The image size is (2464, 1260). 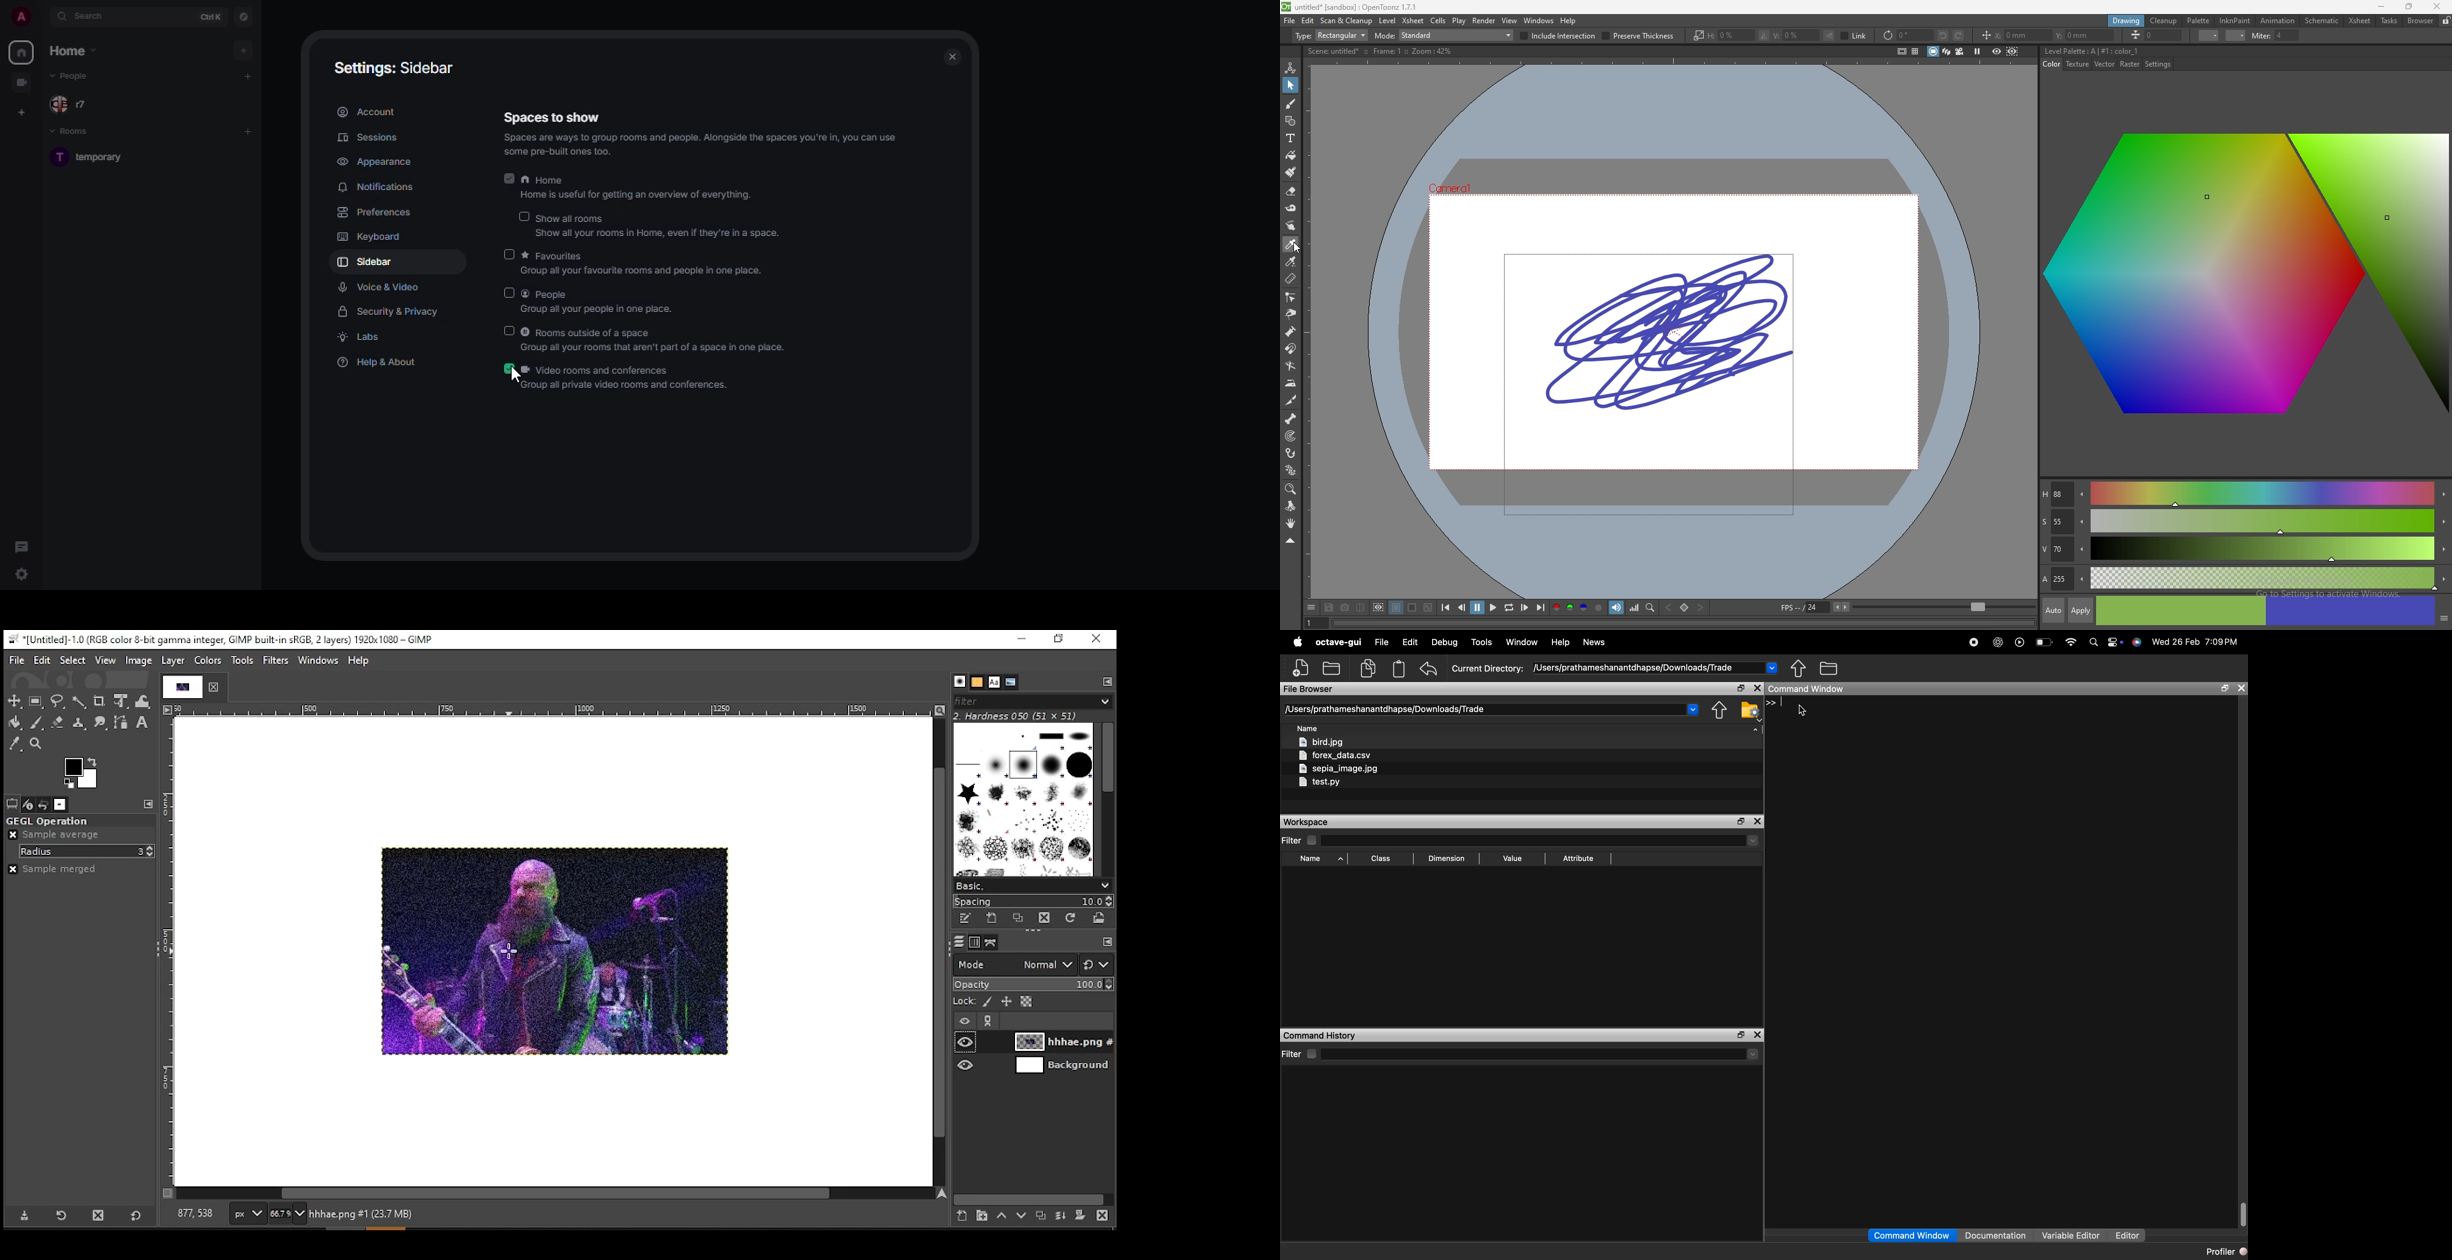 What do you see at coordinates (966, 1064) in the screenshot?
I see `layer visibility on/off` at bounding box center [966, 1064].